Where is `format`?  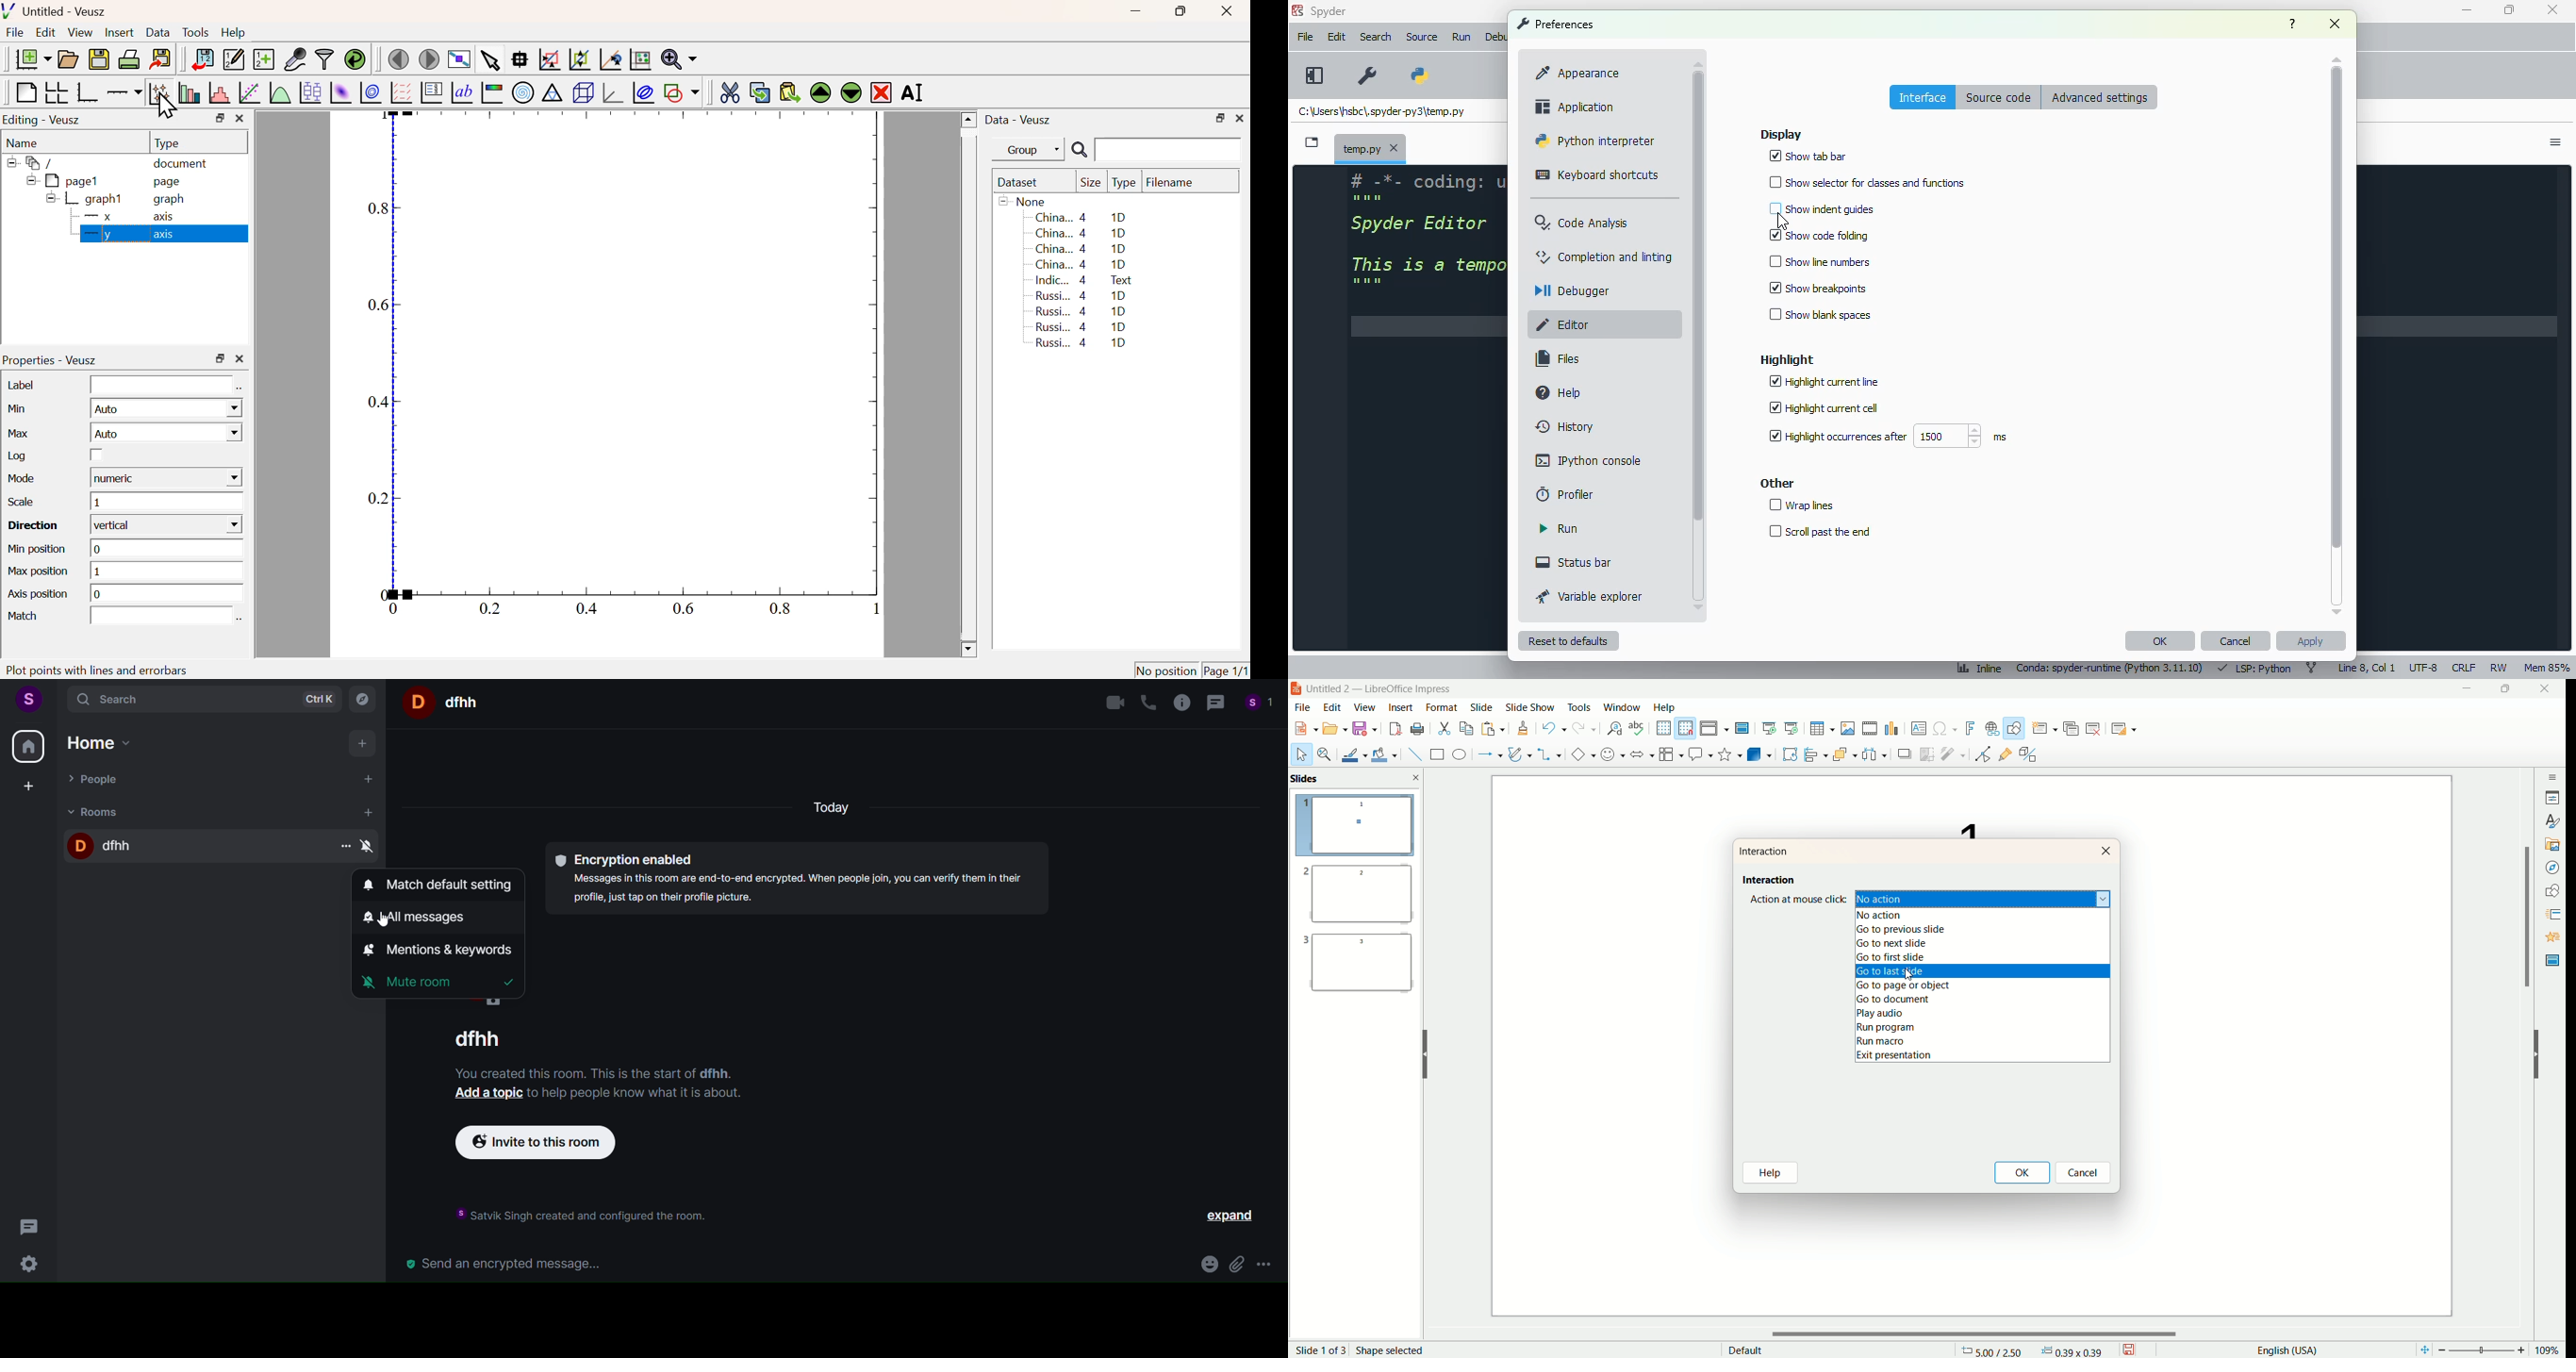 format is located at coordinates (1442, 706).